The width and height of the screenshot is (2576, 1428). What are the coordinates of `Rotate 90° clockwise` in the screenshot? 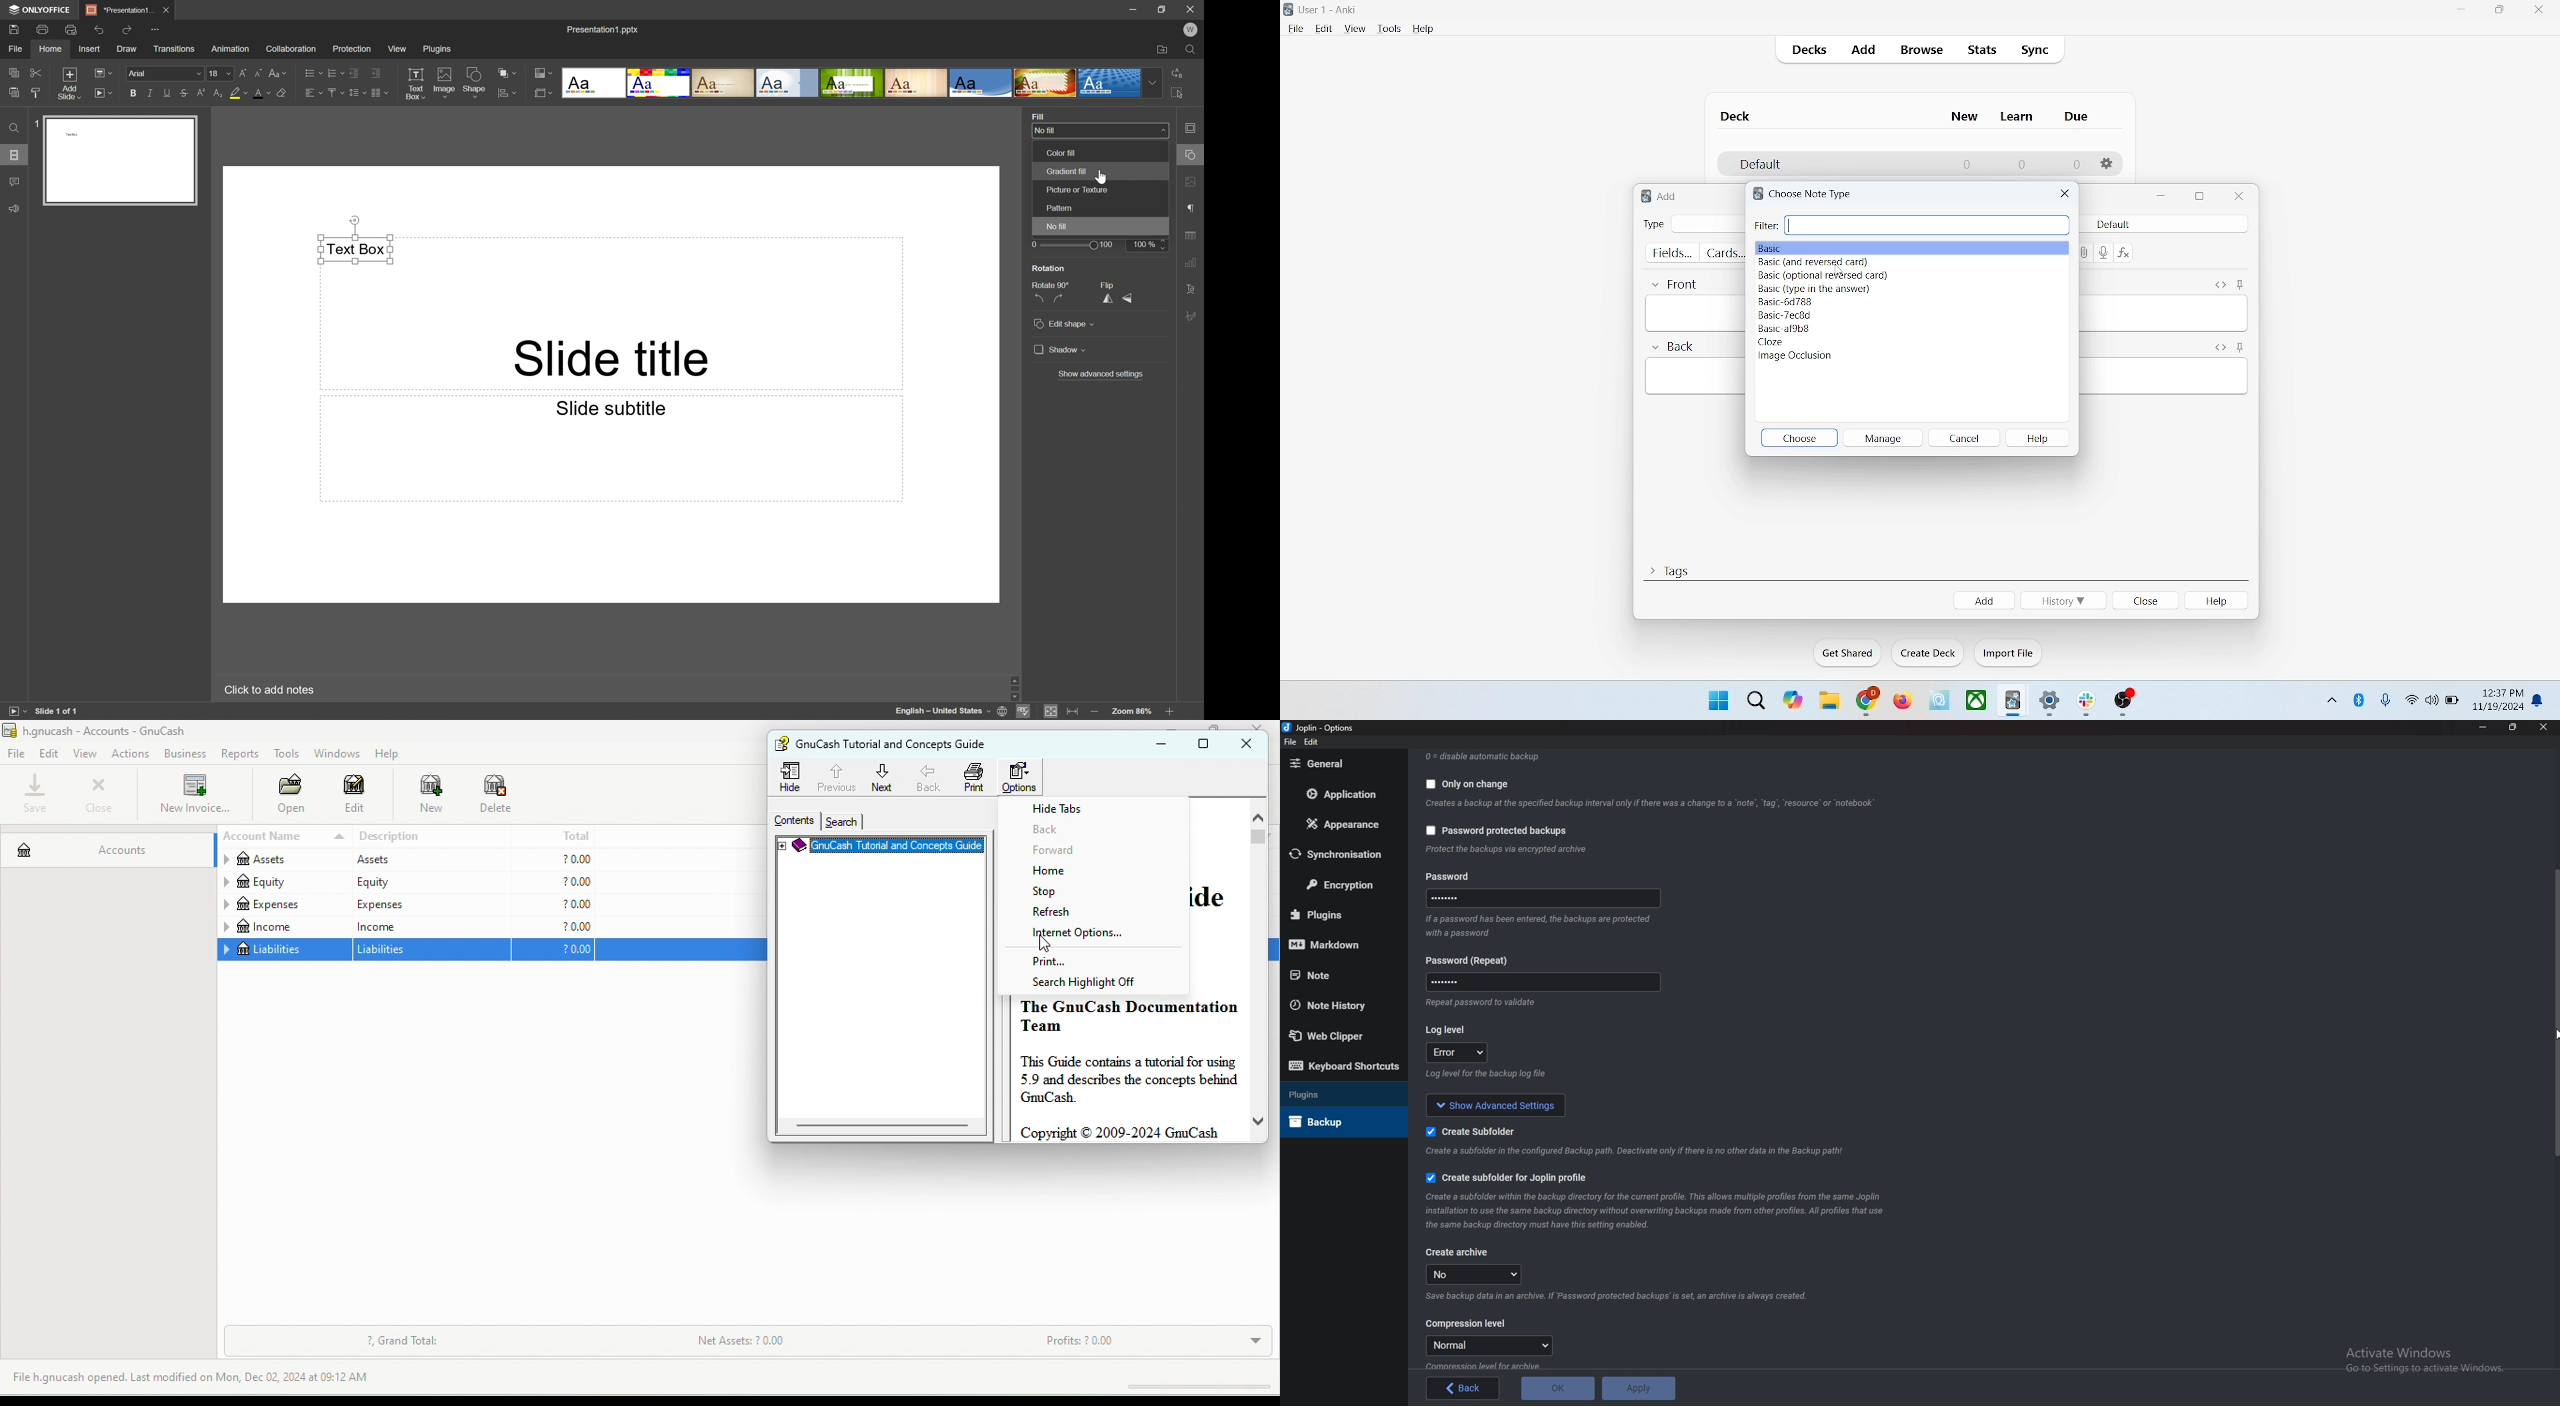 It's located at (1062, 299).